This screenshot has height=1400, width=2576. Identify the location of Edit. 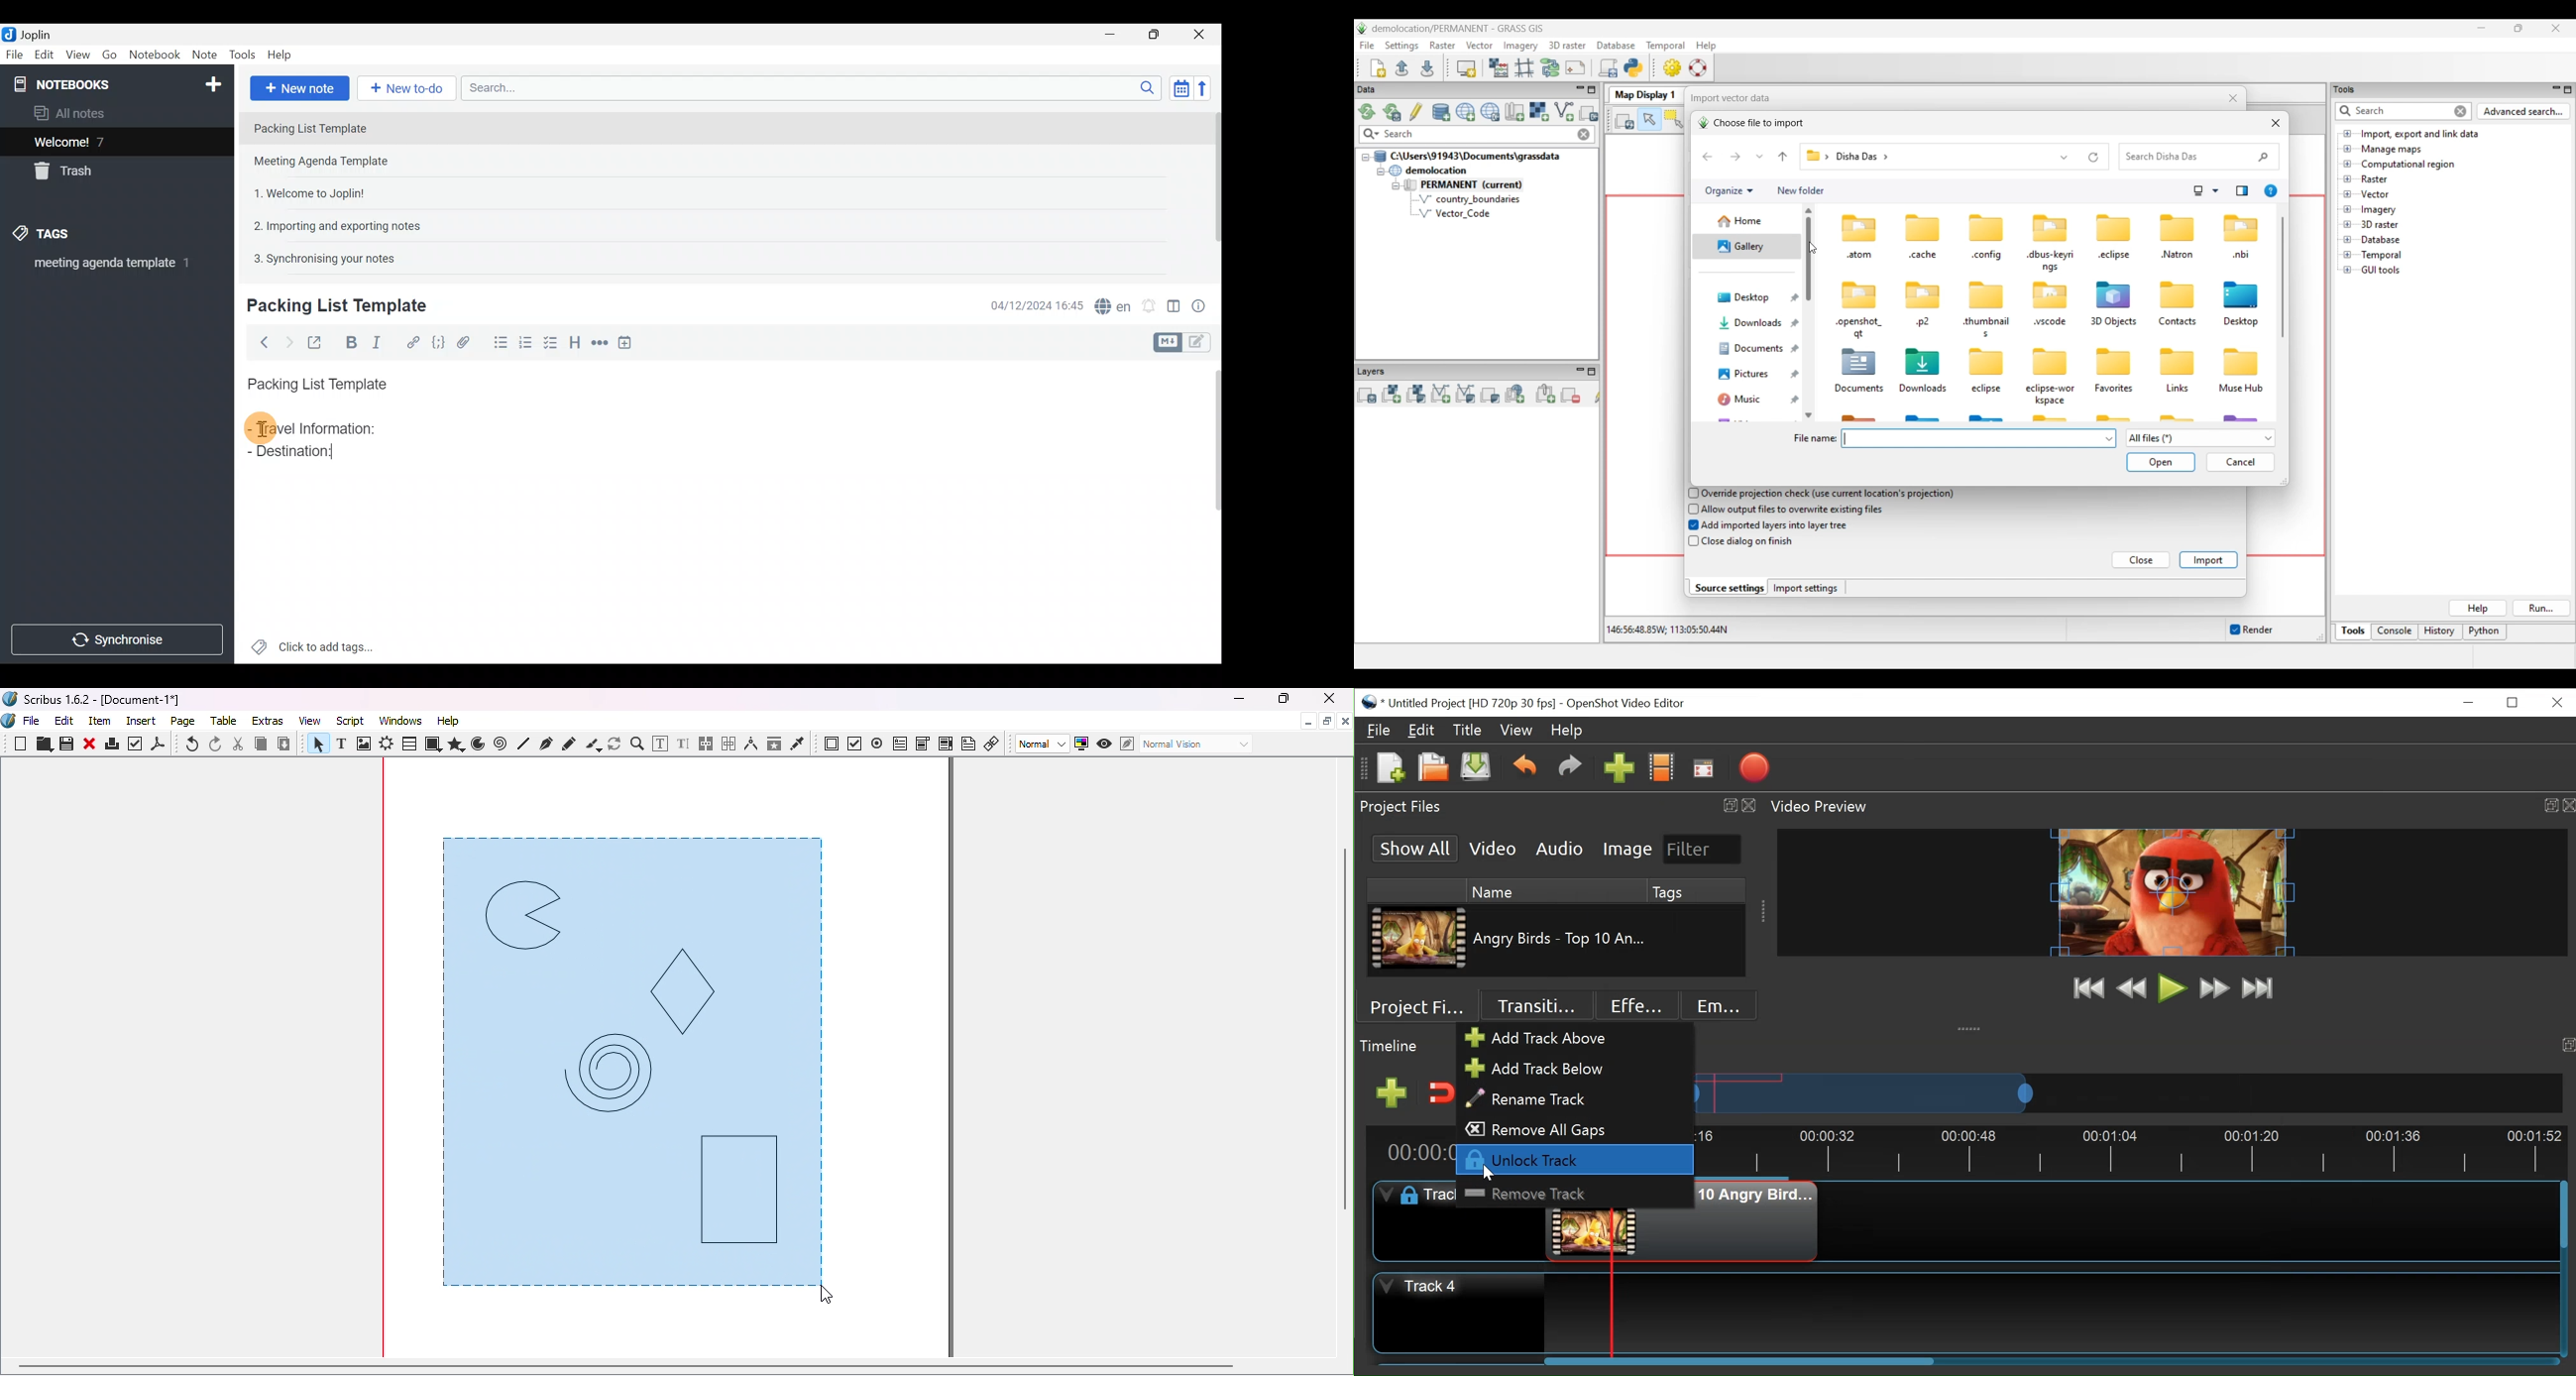
(41, 55).